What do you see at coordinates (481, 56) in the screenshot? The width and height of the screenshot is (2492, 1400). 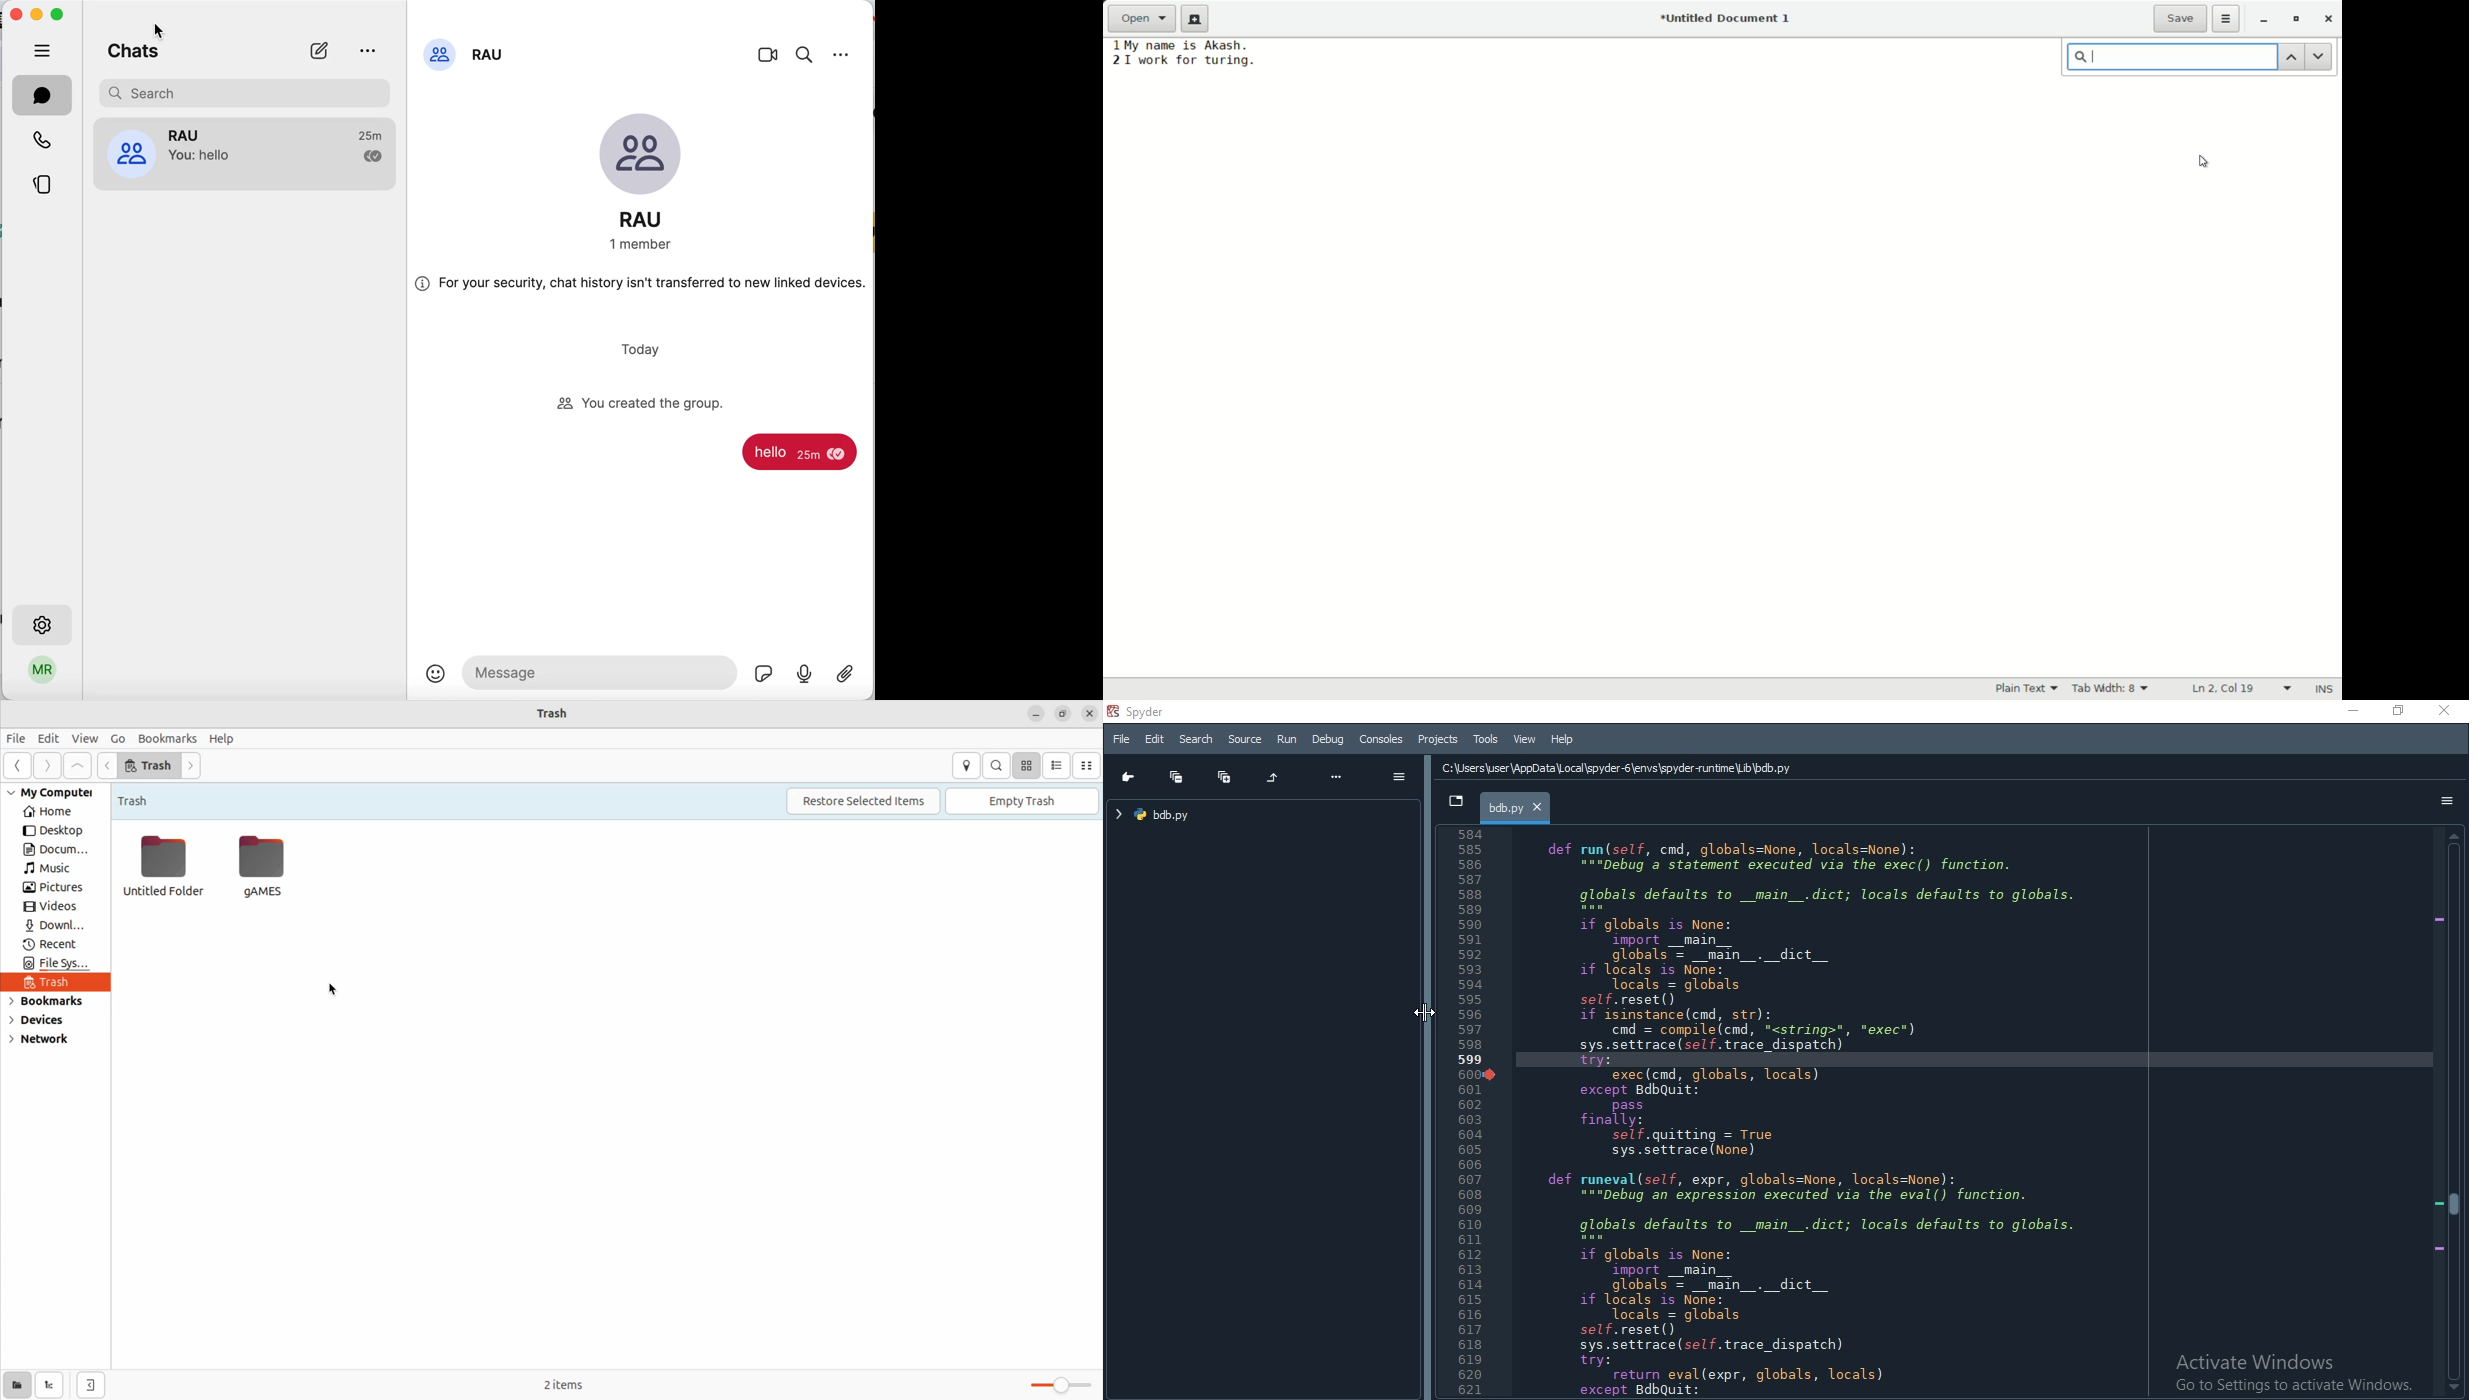 I see `group name` at bounding box center [481, 56].